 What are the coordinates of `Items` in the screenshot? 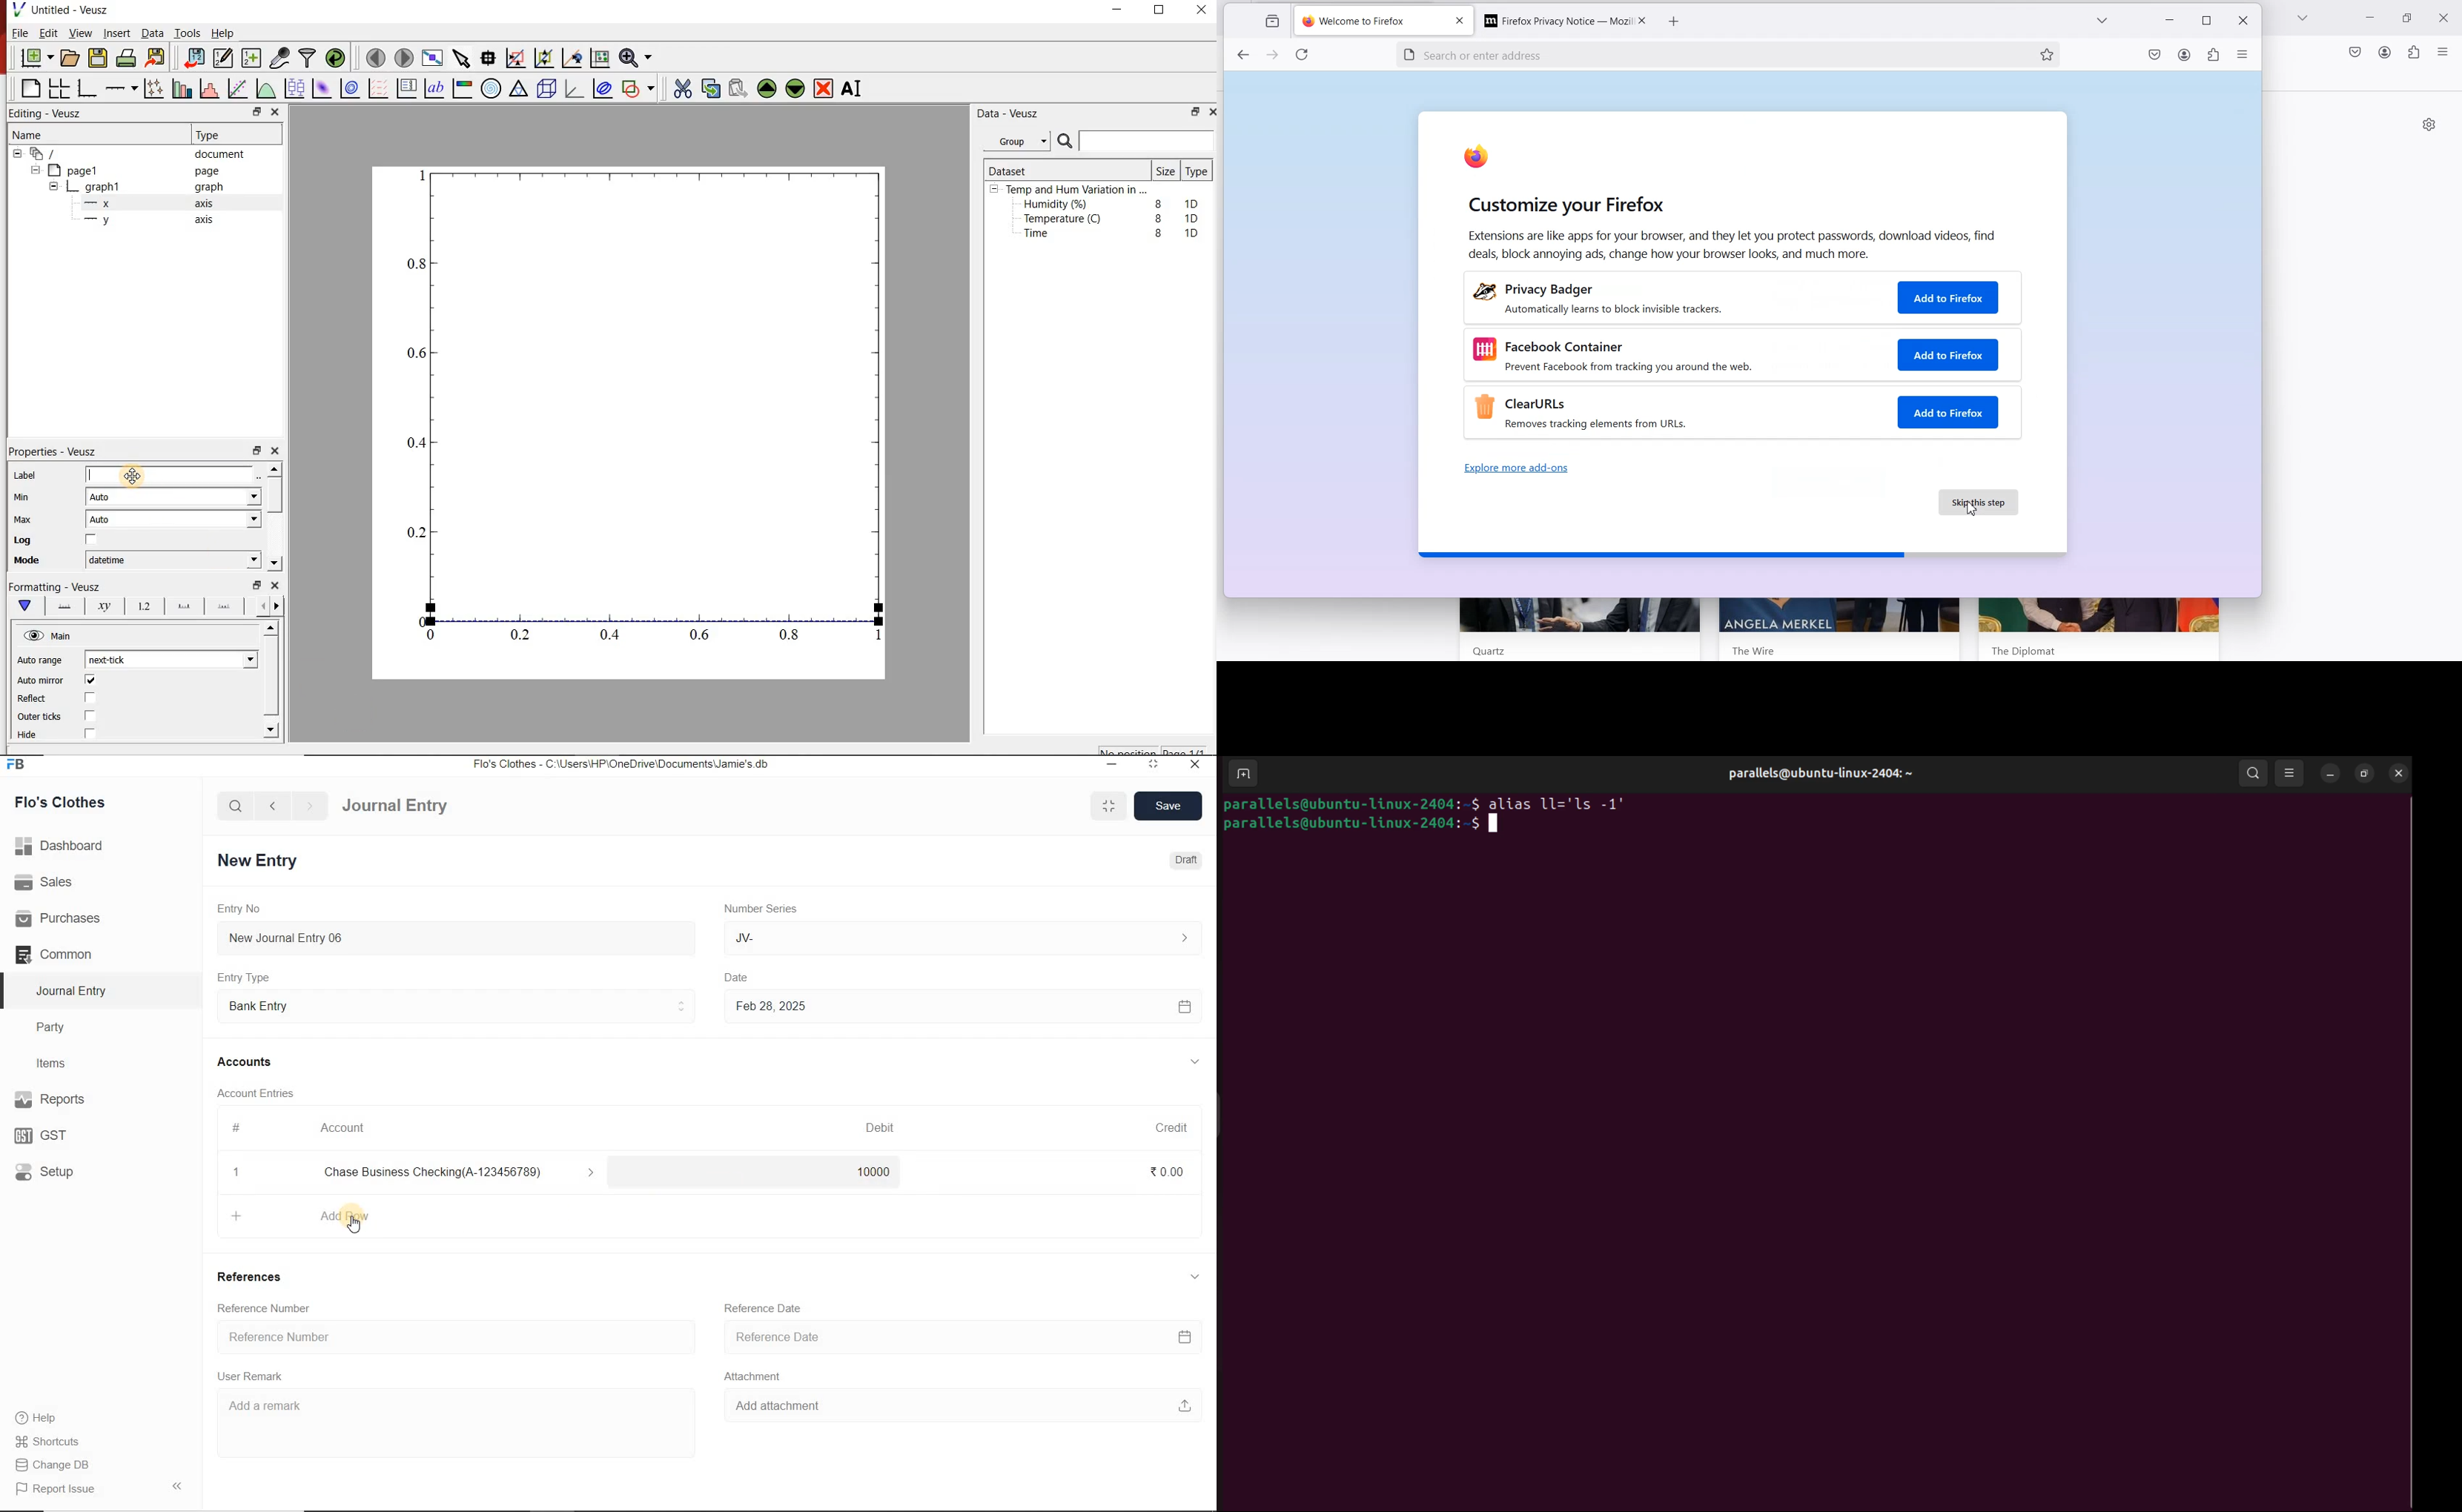 It's located at (58, 1062).